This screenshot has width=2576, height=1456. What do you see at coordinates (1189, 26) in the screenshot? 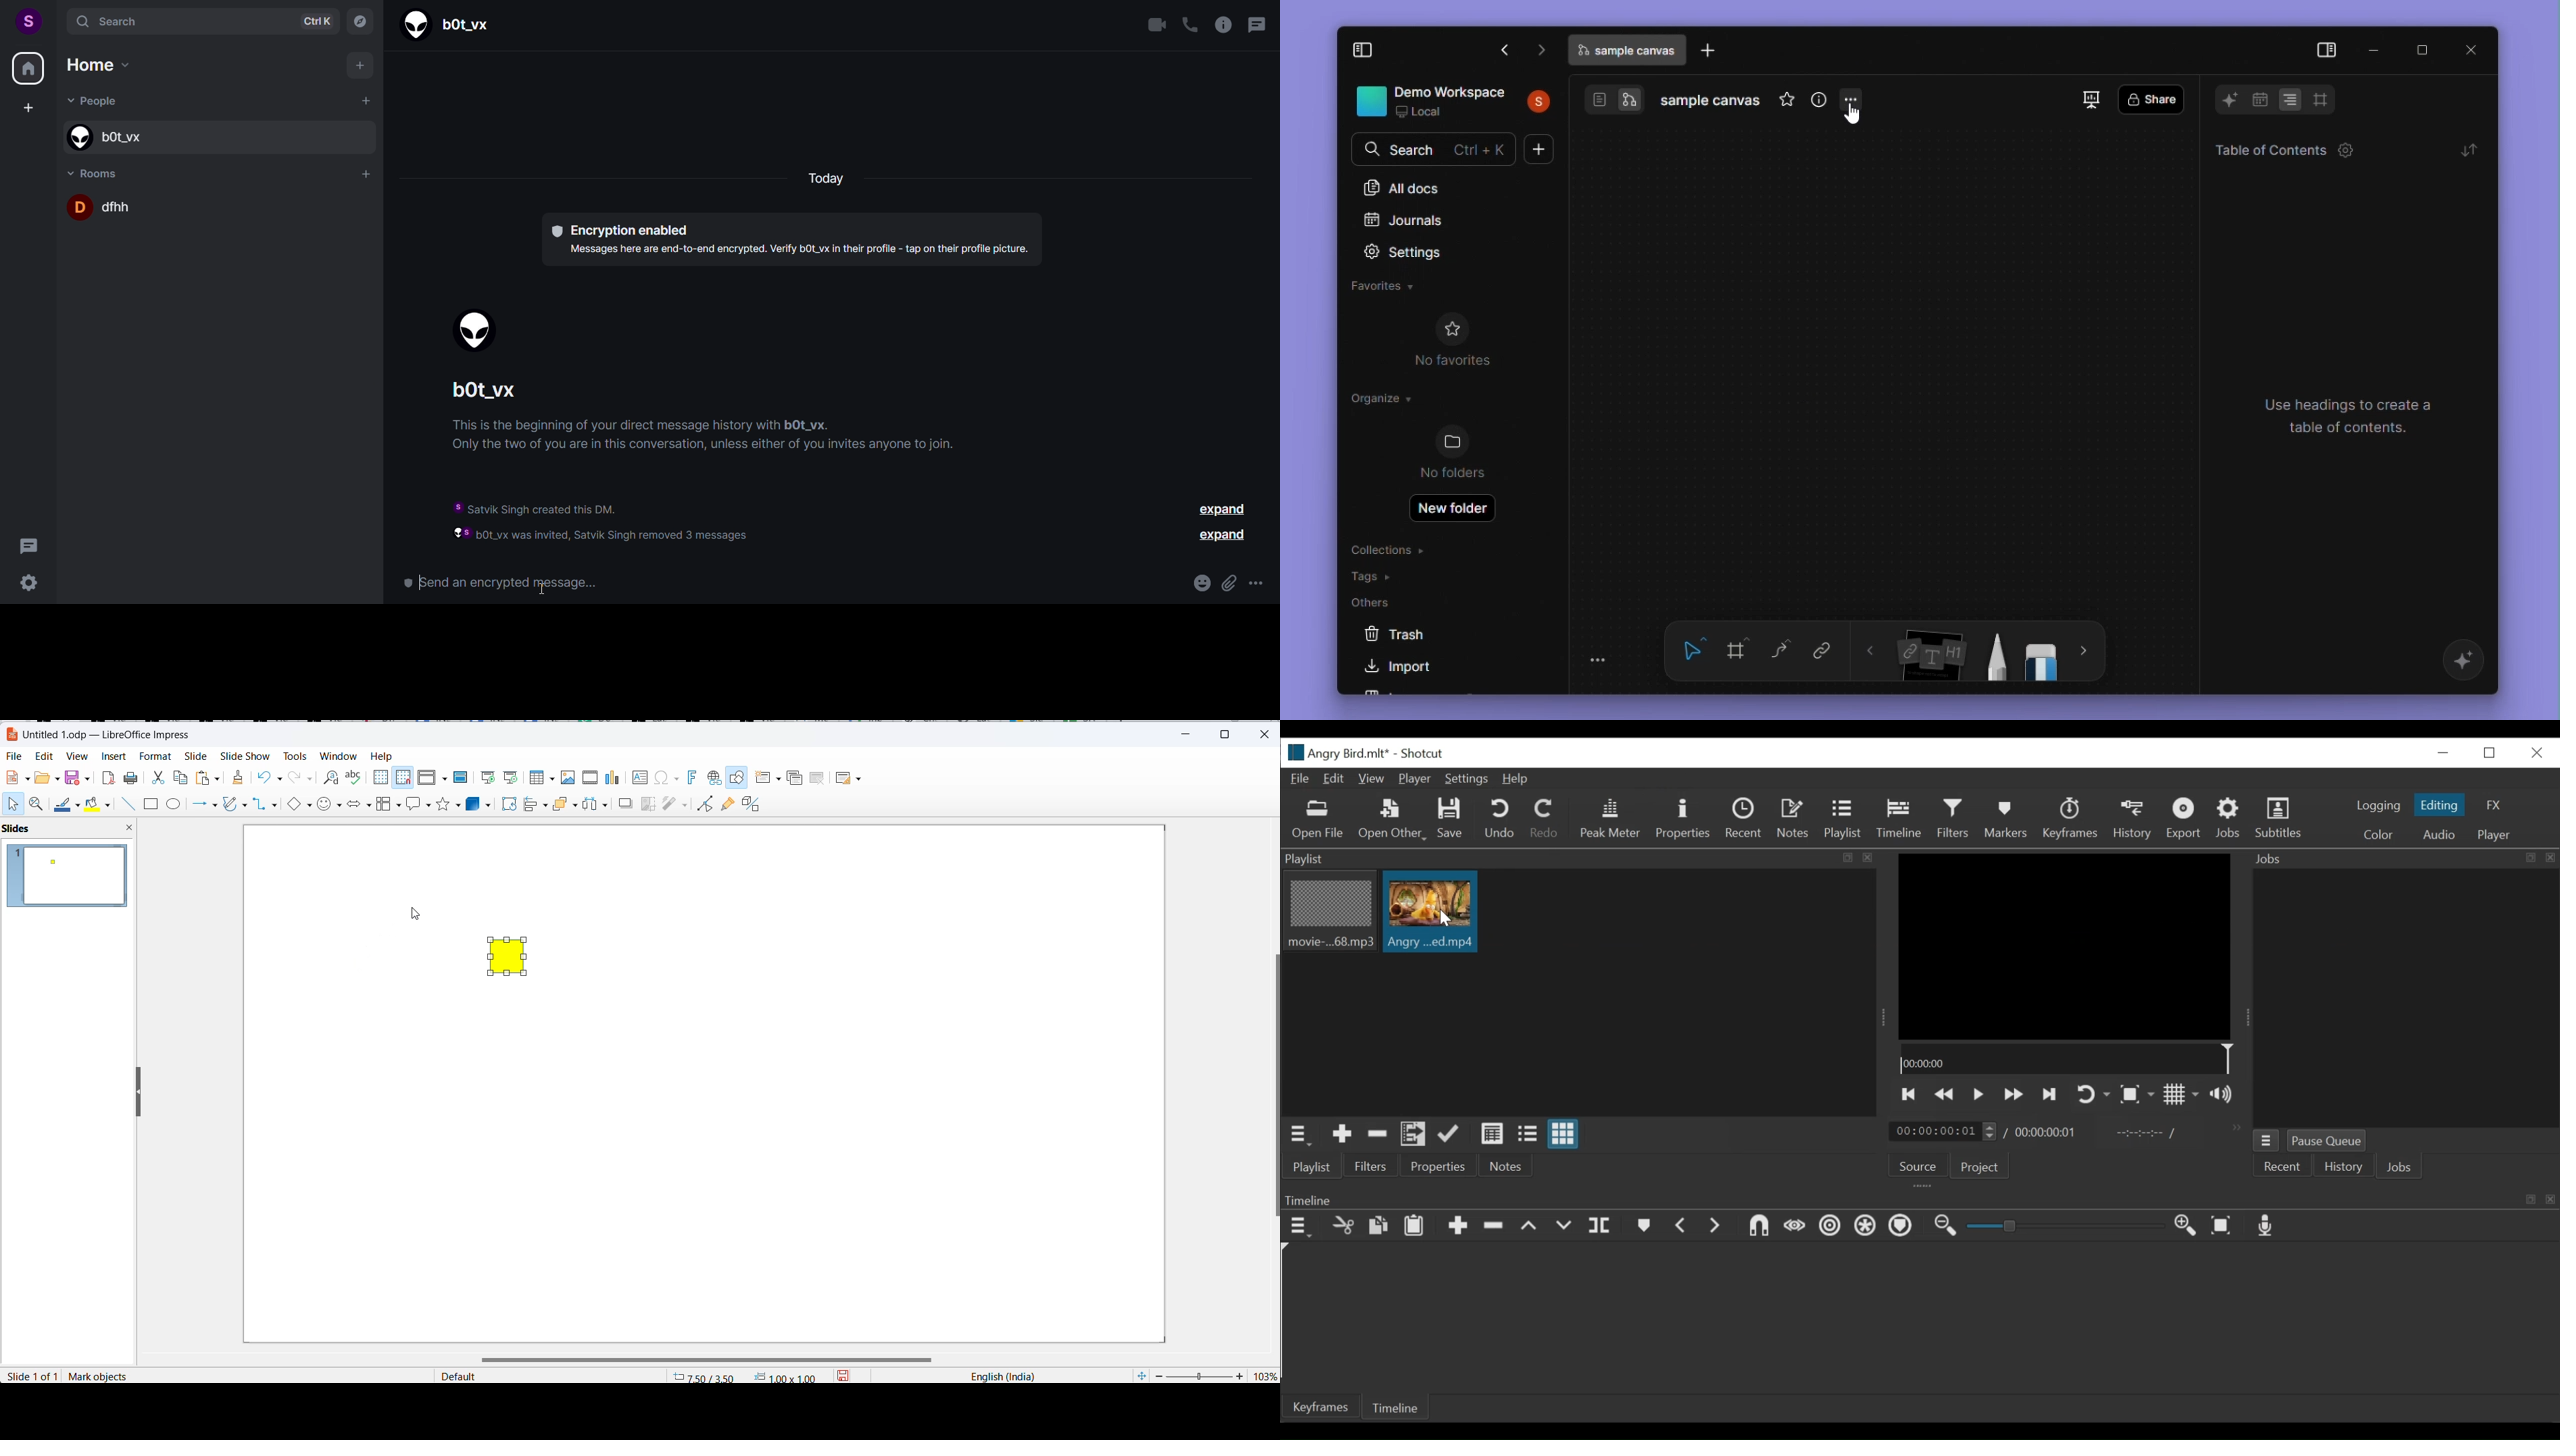
I see `call` at bounding box center [1189, 26].